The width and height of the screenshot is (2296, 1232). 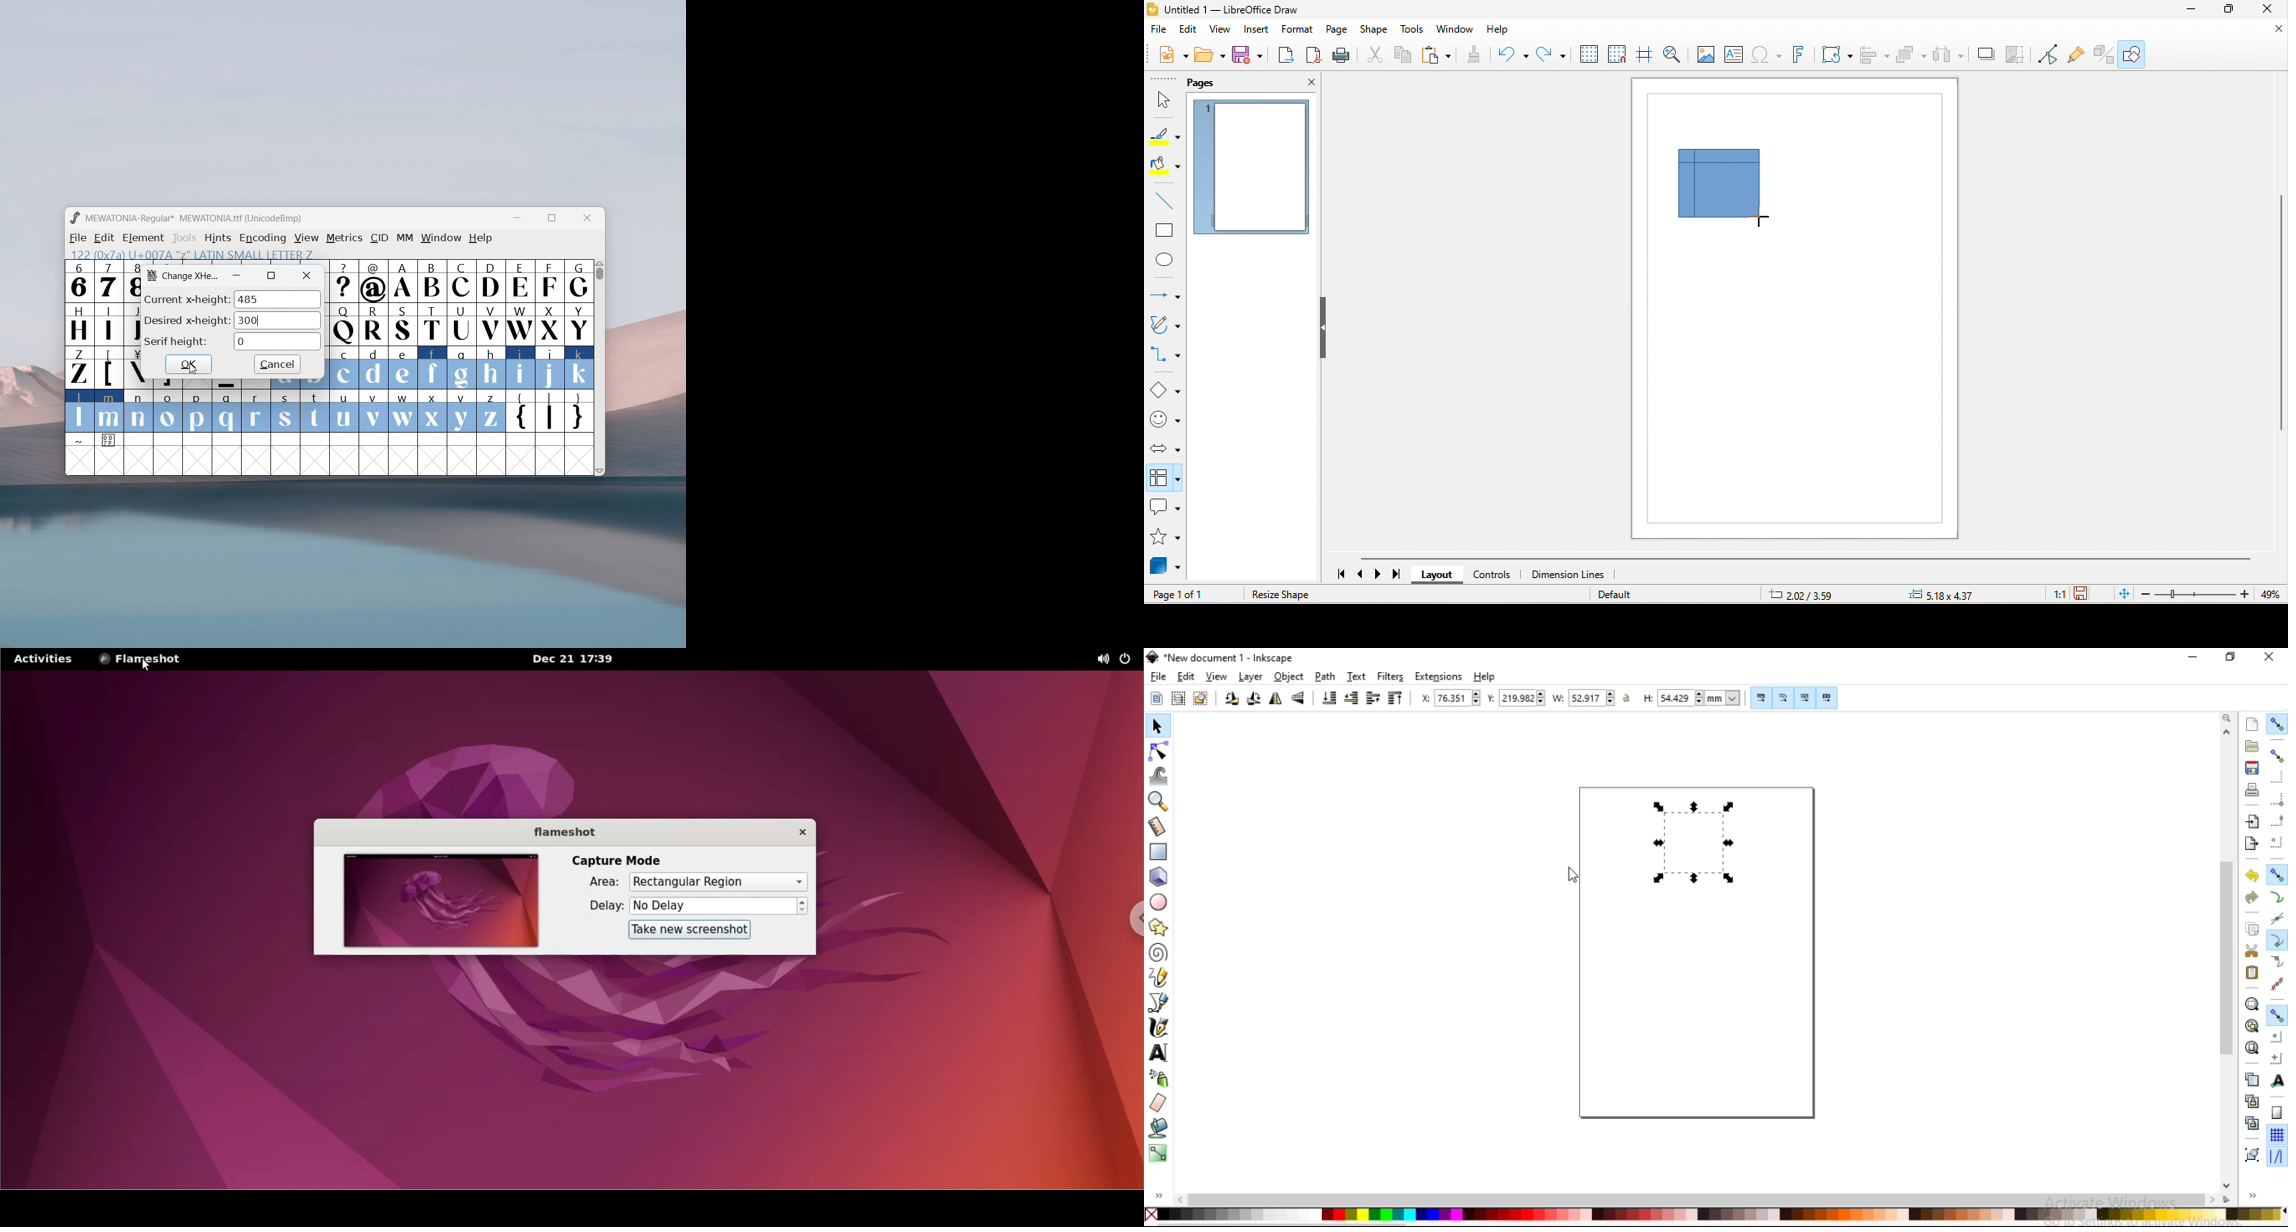 I want to click on view, so click(x=1216, y=677).